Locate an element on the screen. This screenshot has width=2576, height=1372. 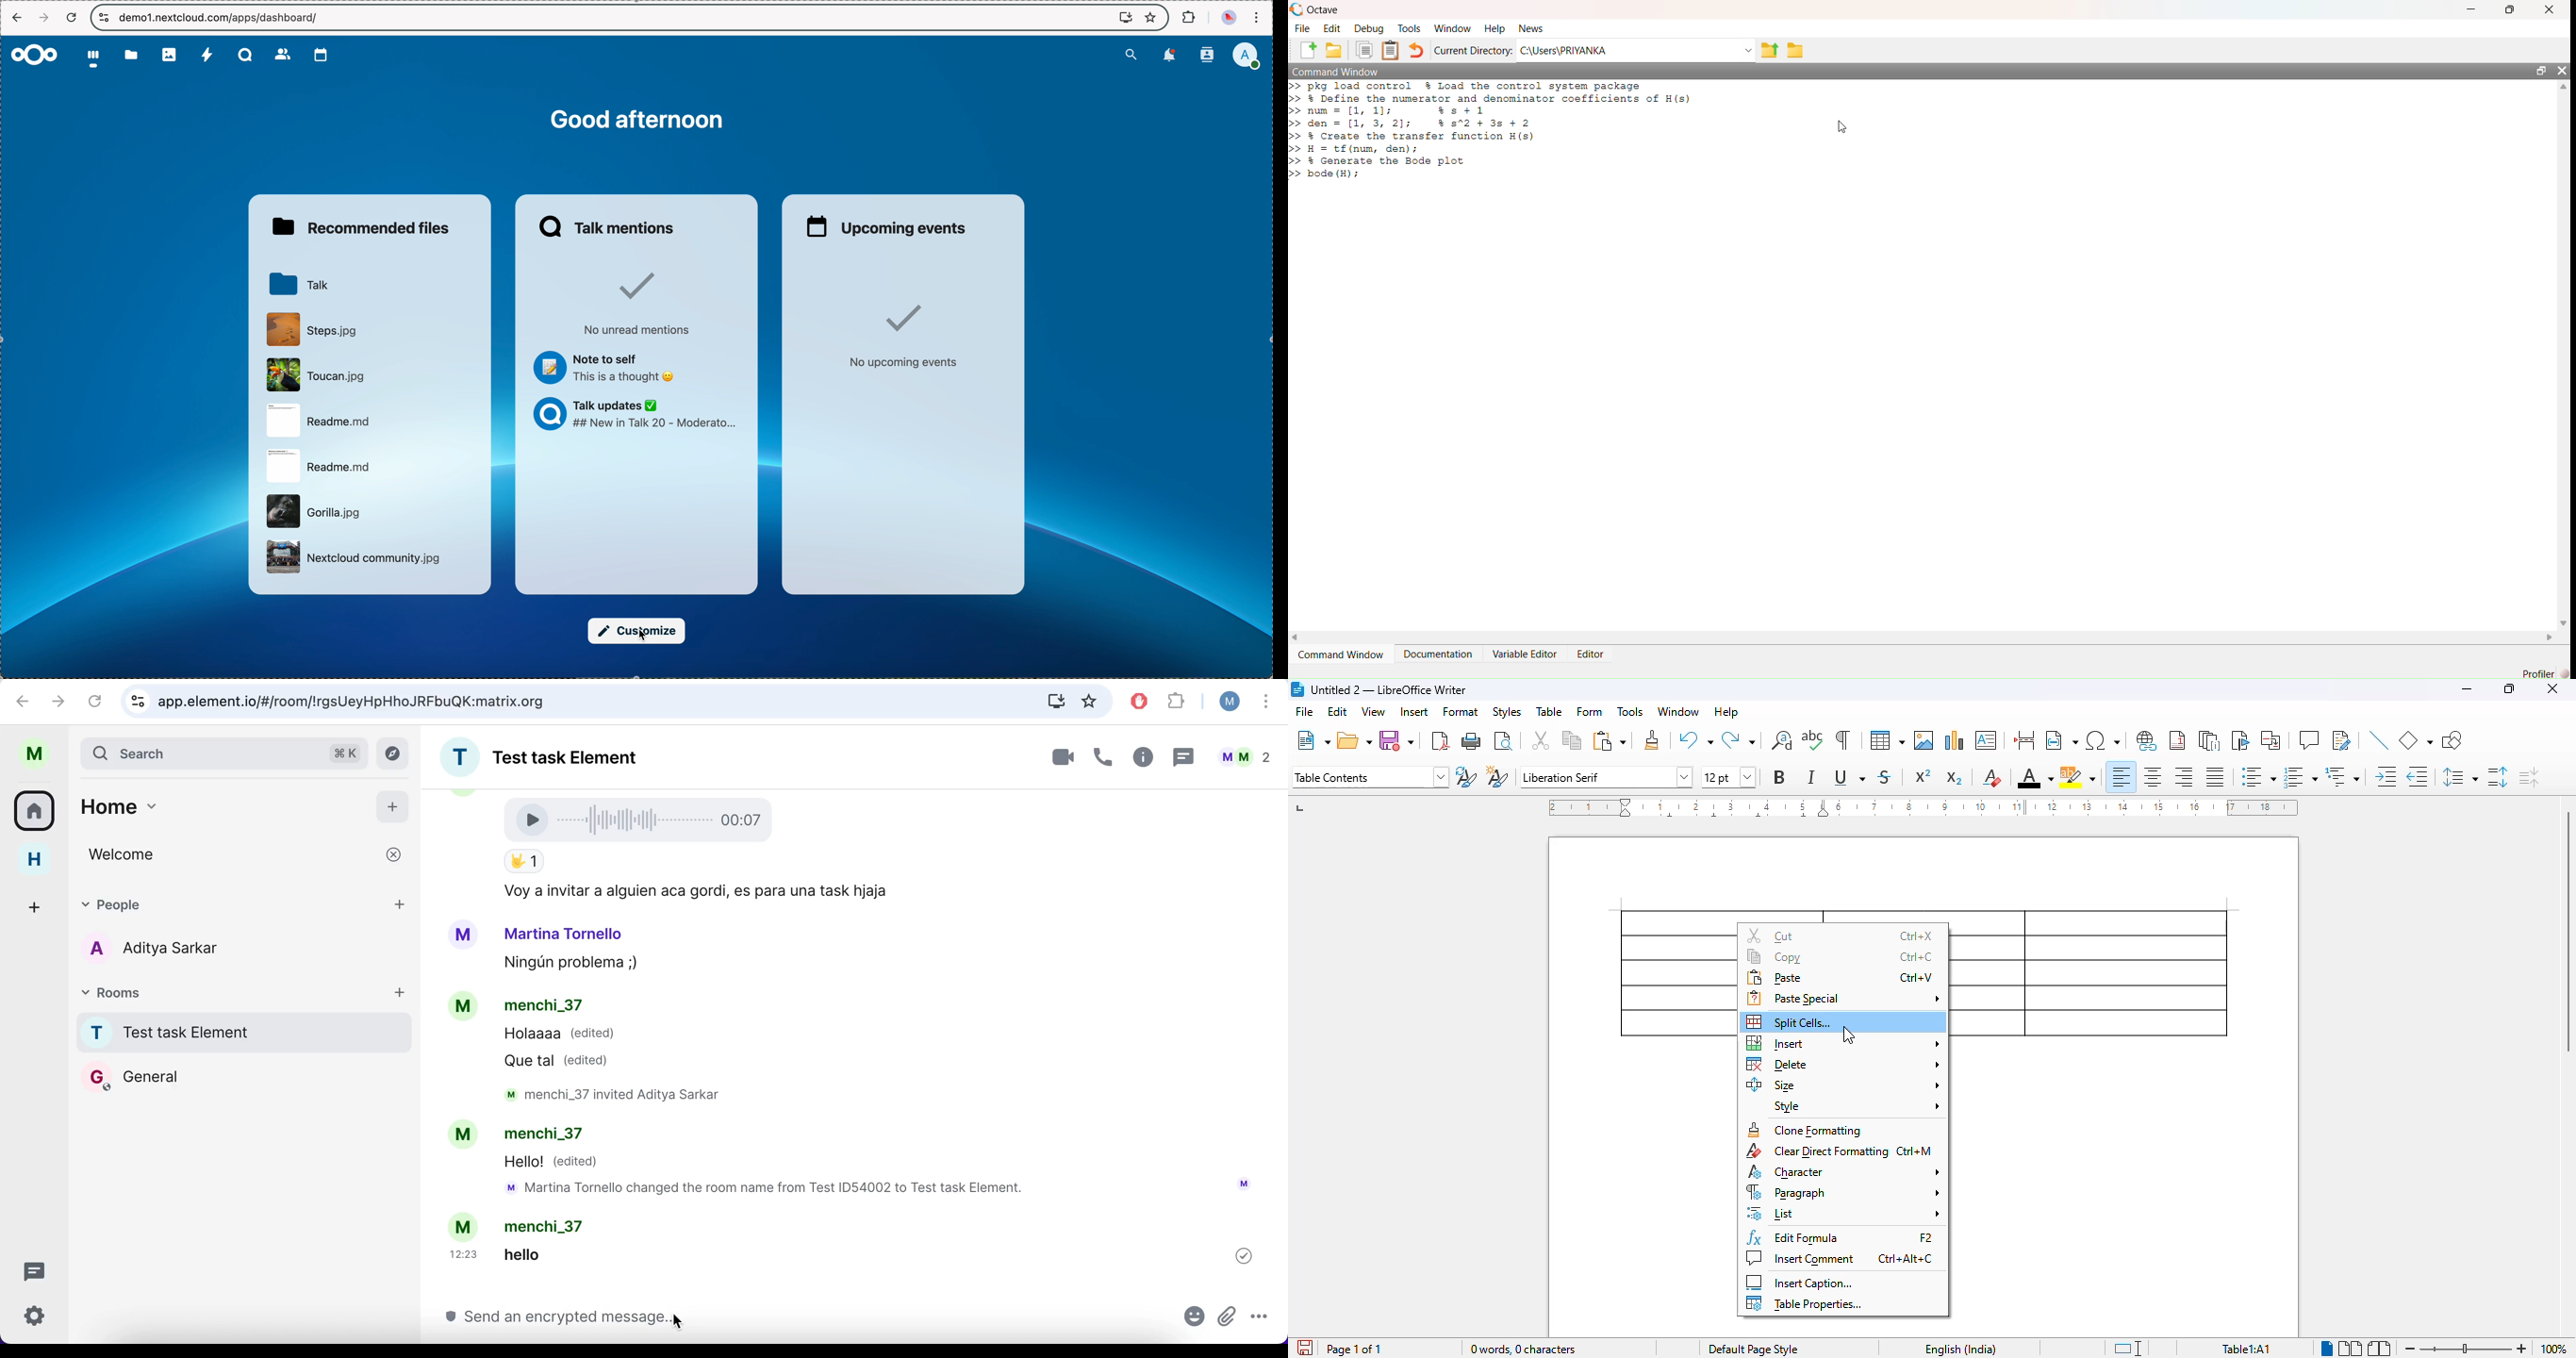
font name is located at coordinates (1605, 777).